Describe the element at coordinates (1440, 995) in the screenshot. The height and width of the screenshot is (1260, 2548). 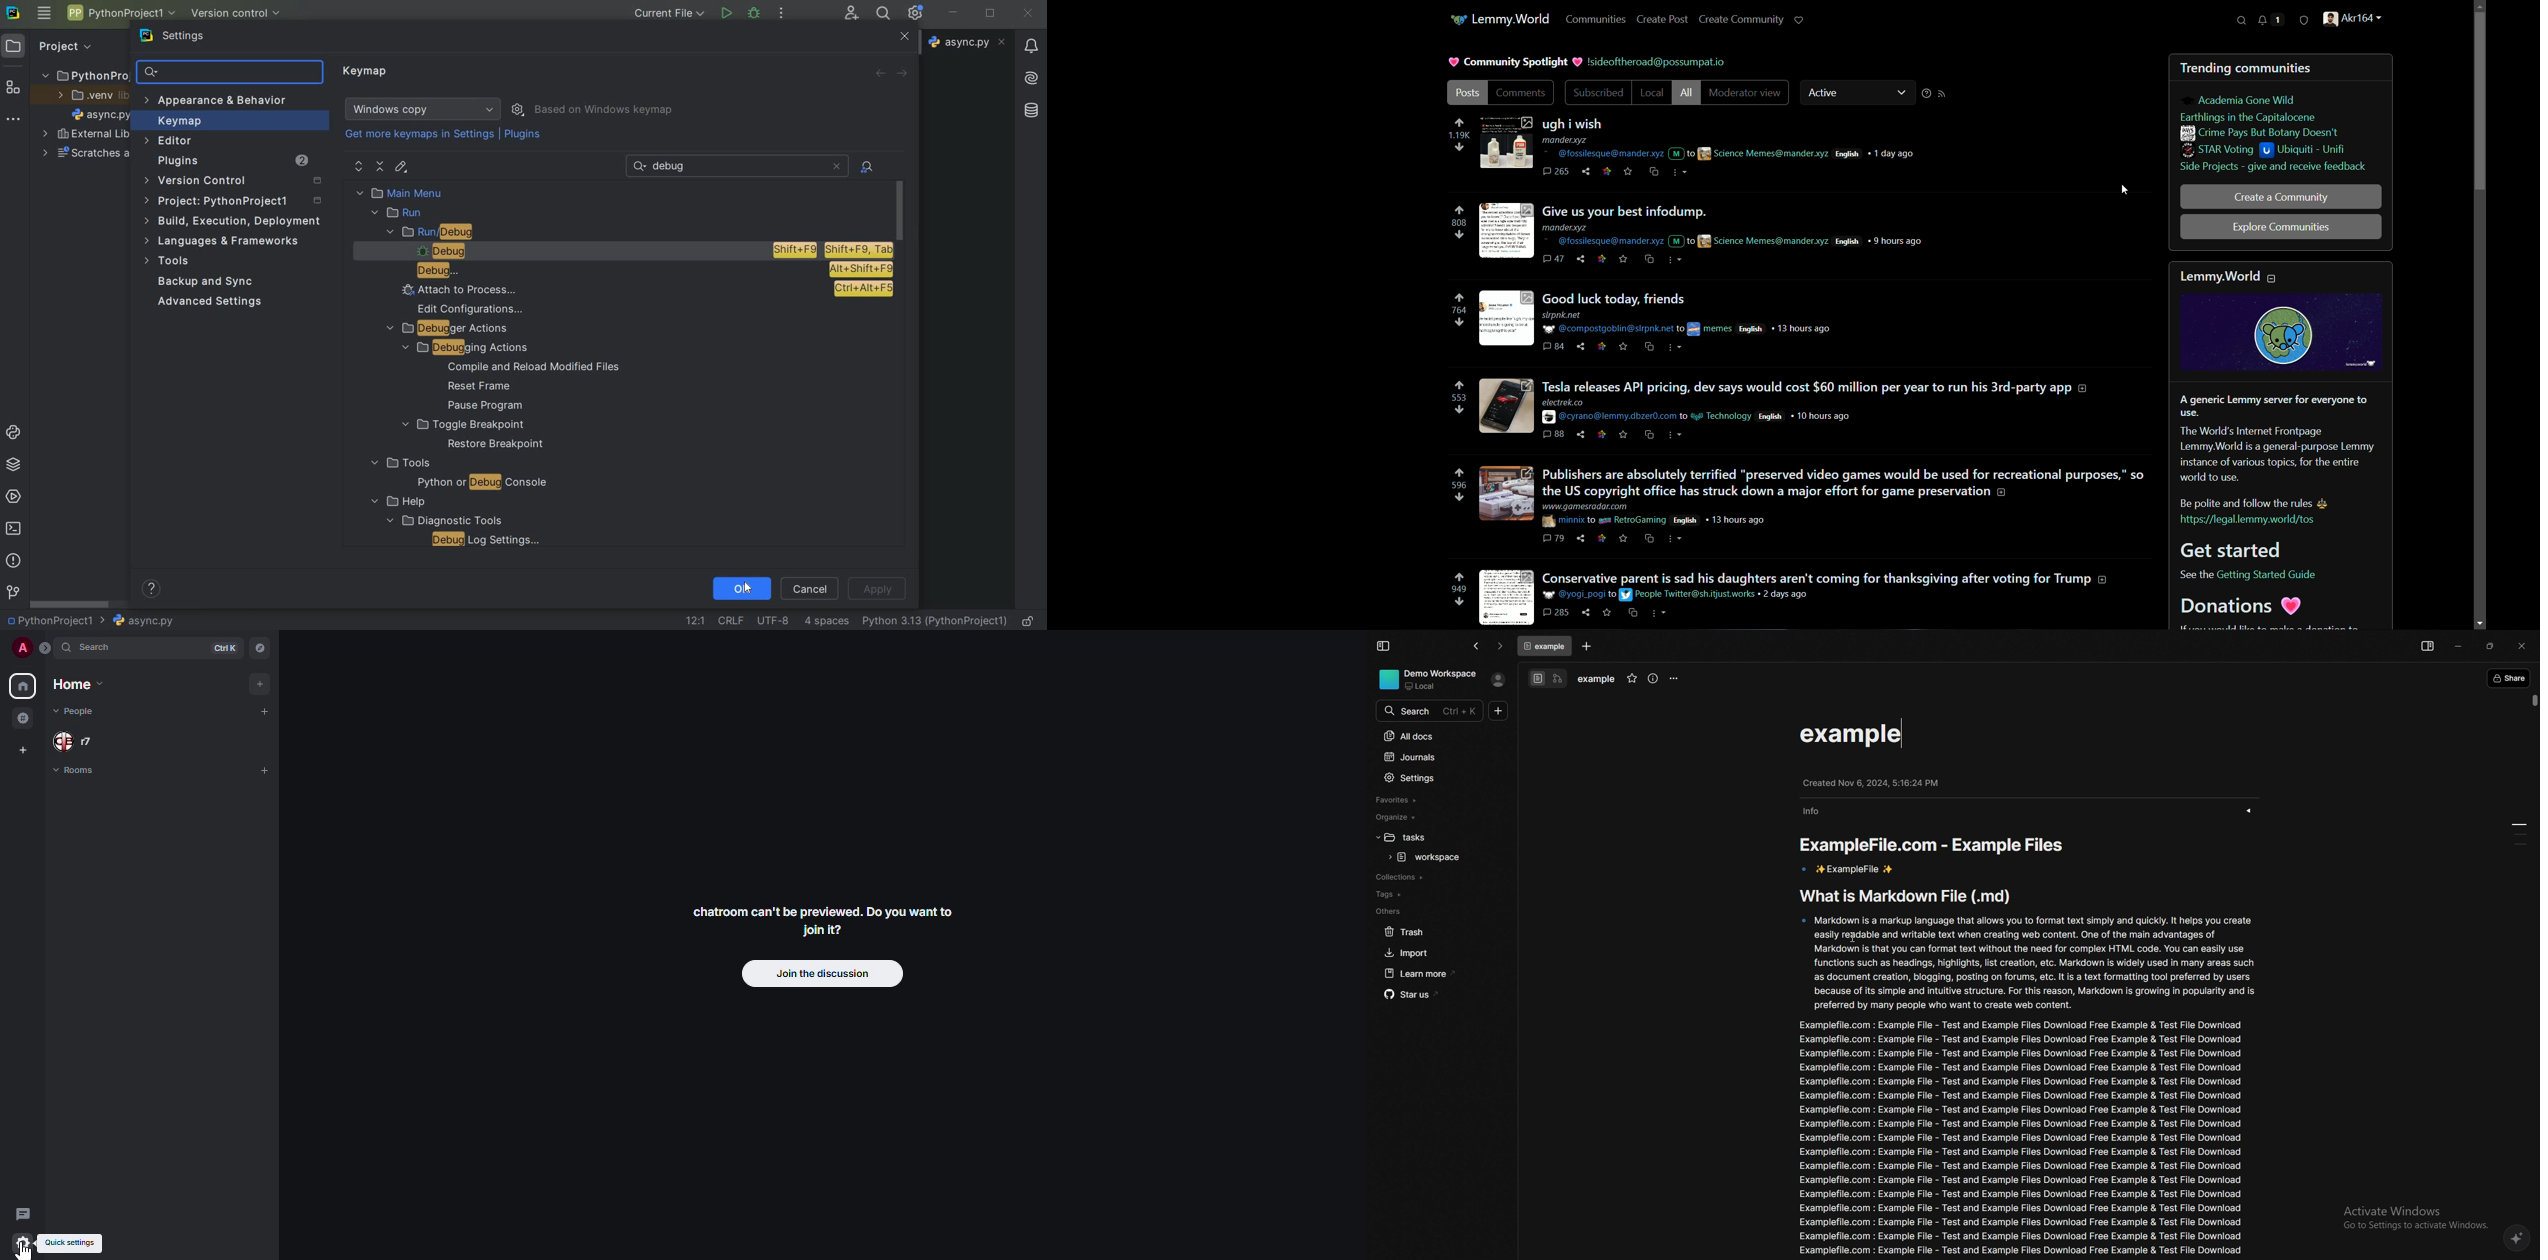
I see `star us` at that location.